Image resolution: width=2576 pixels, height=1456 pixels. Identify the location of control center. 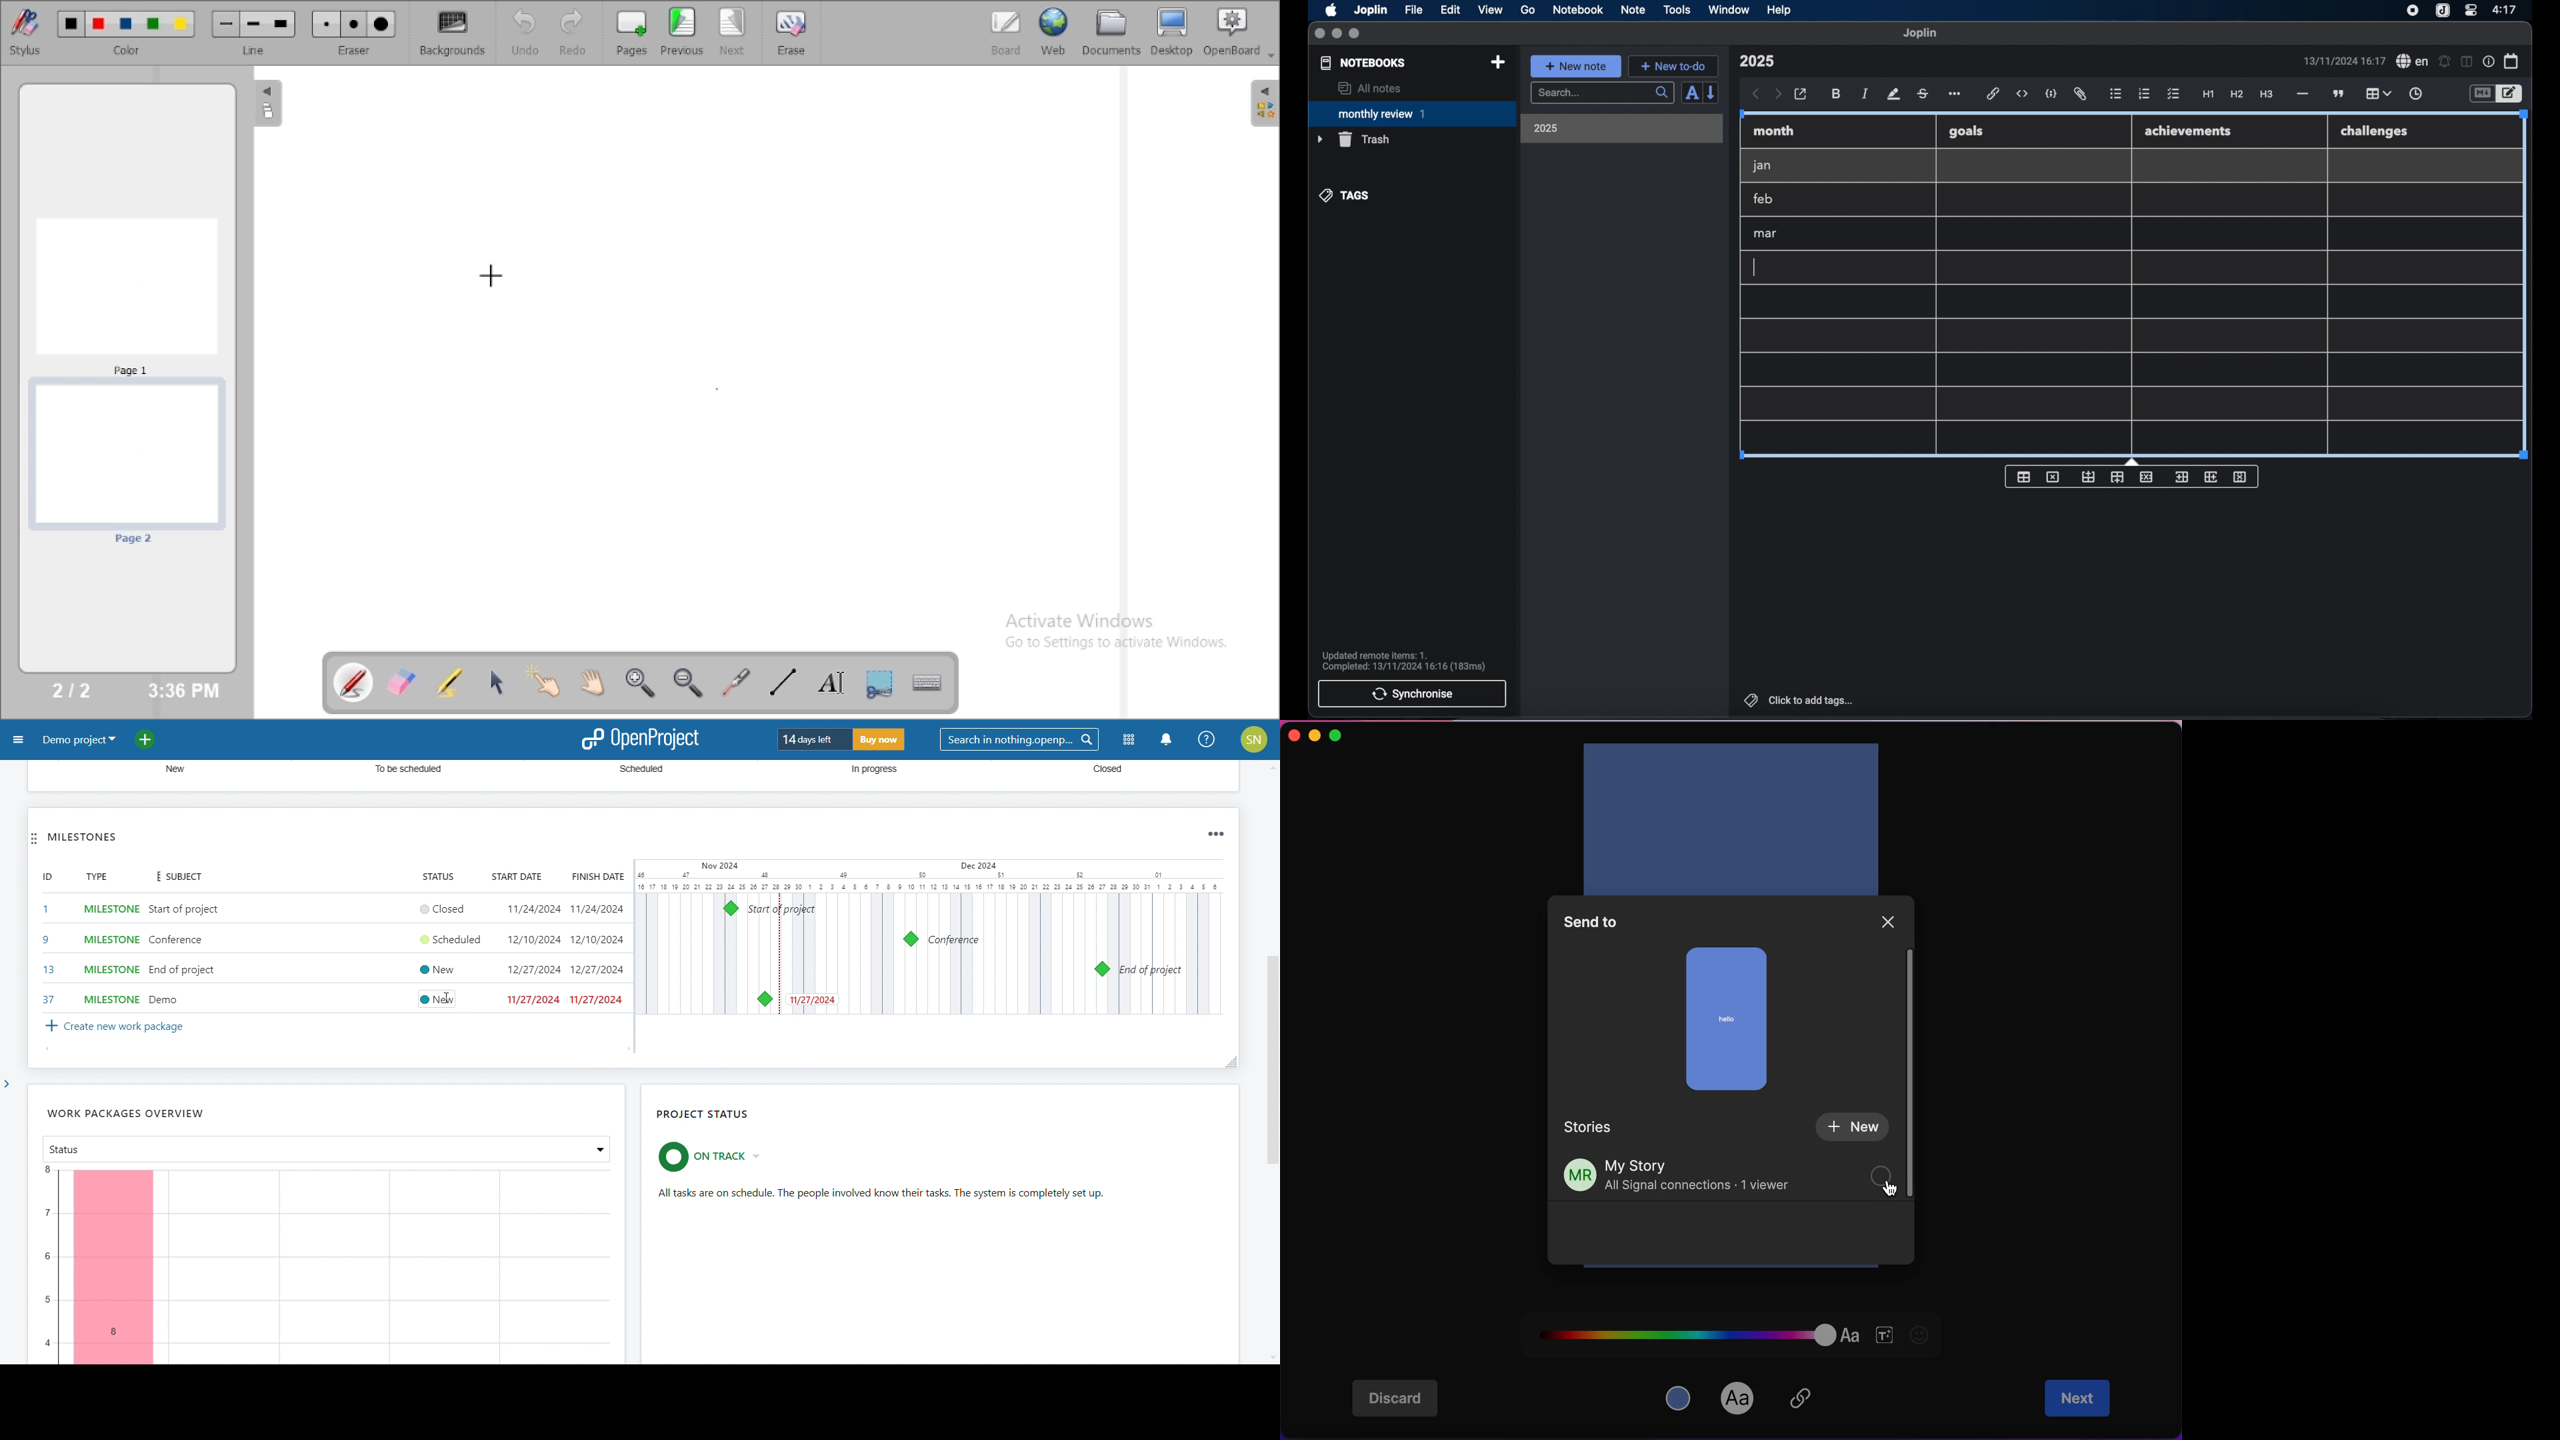
(2470, 9).